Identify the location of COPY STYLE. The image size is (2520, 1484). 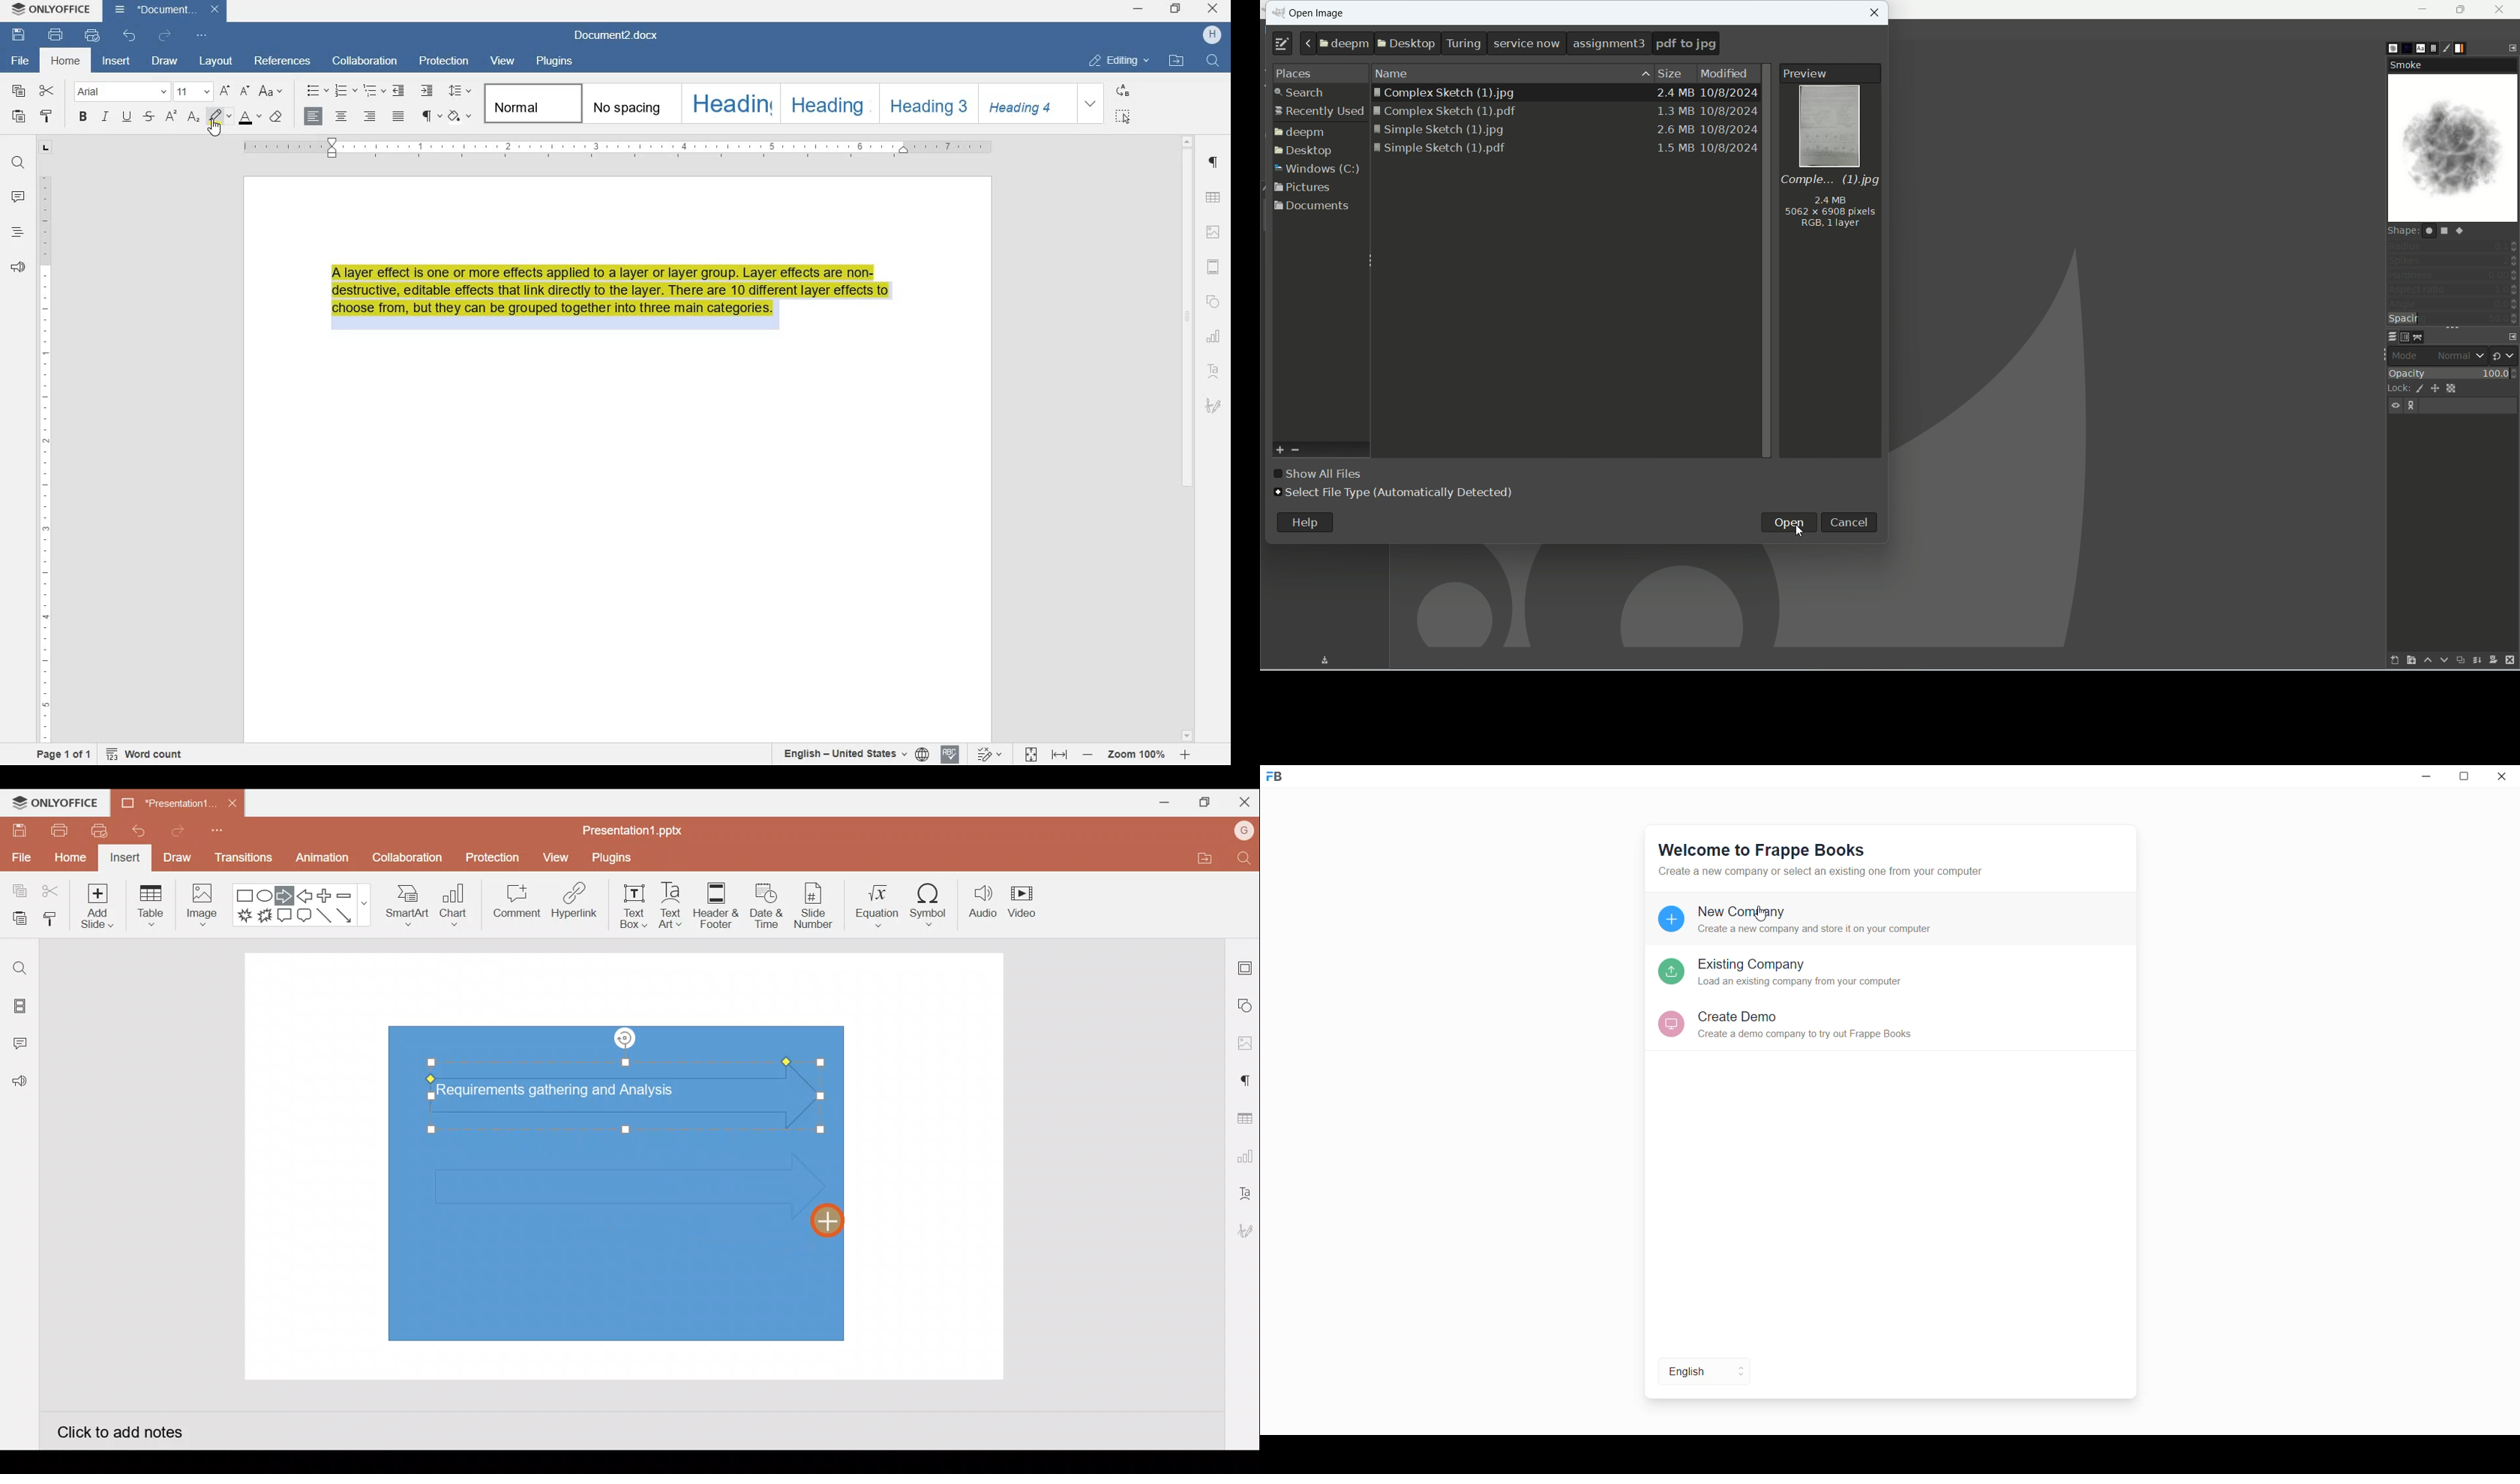
(47, 116).